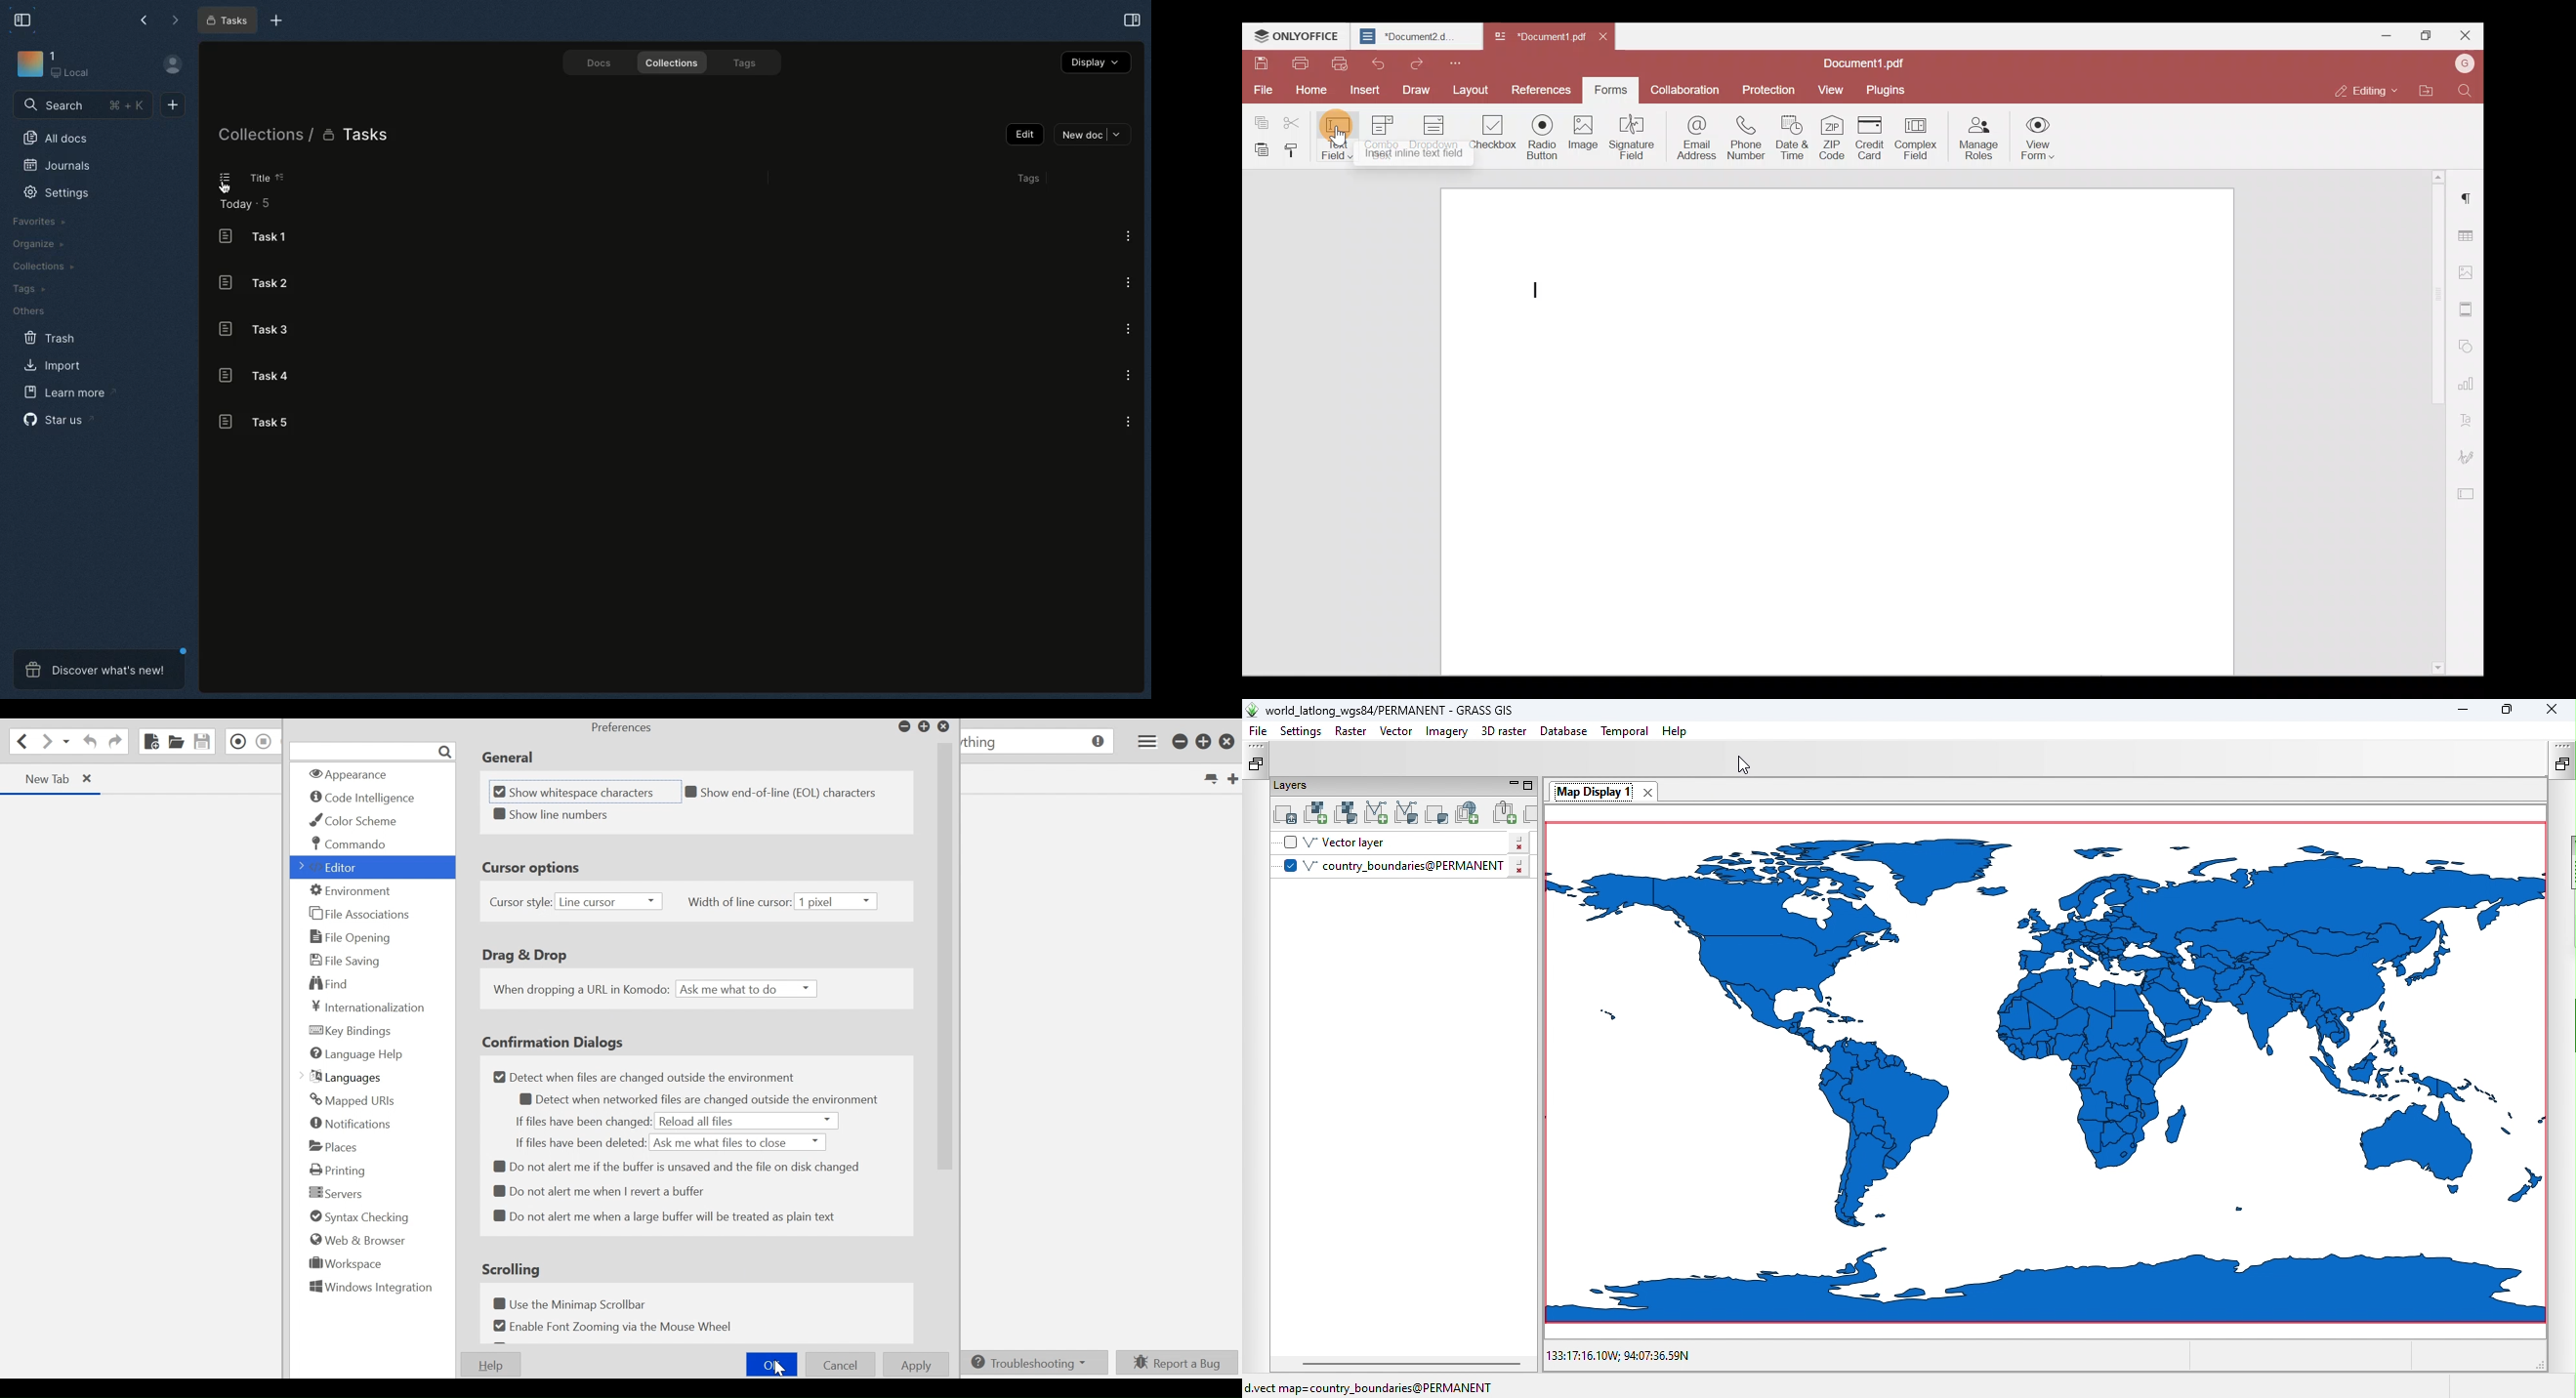  I want to click on Working area, so click(1844, 426).